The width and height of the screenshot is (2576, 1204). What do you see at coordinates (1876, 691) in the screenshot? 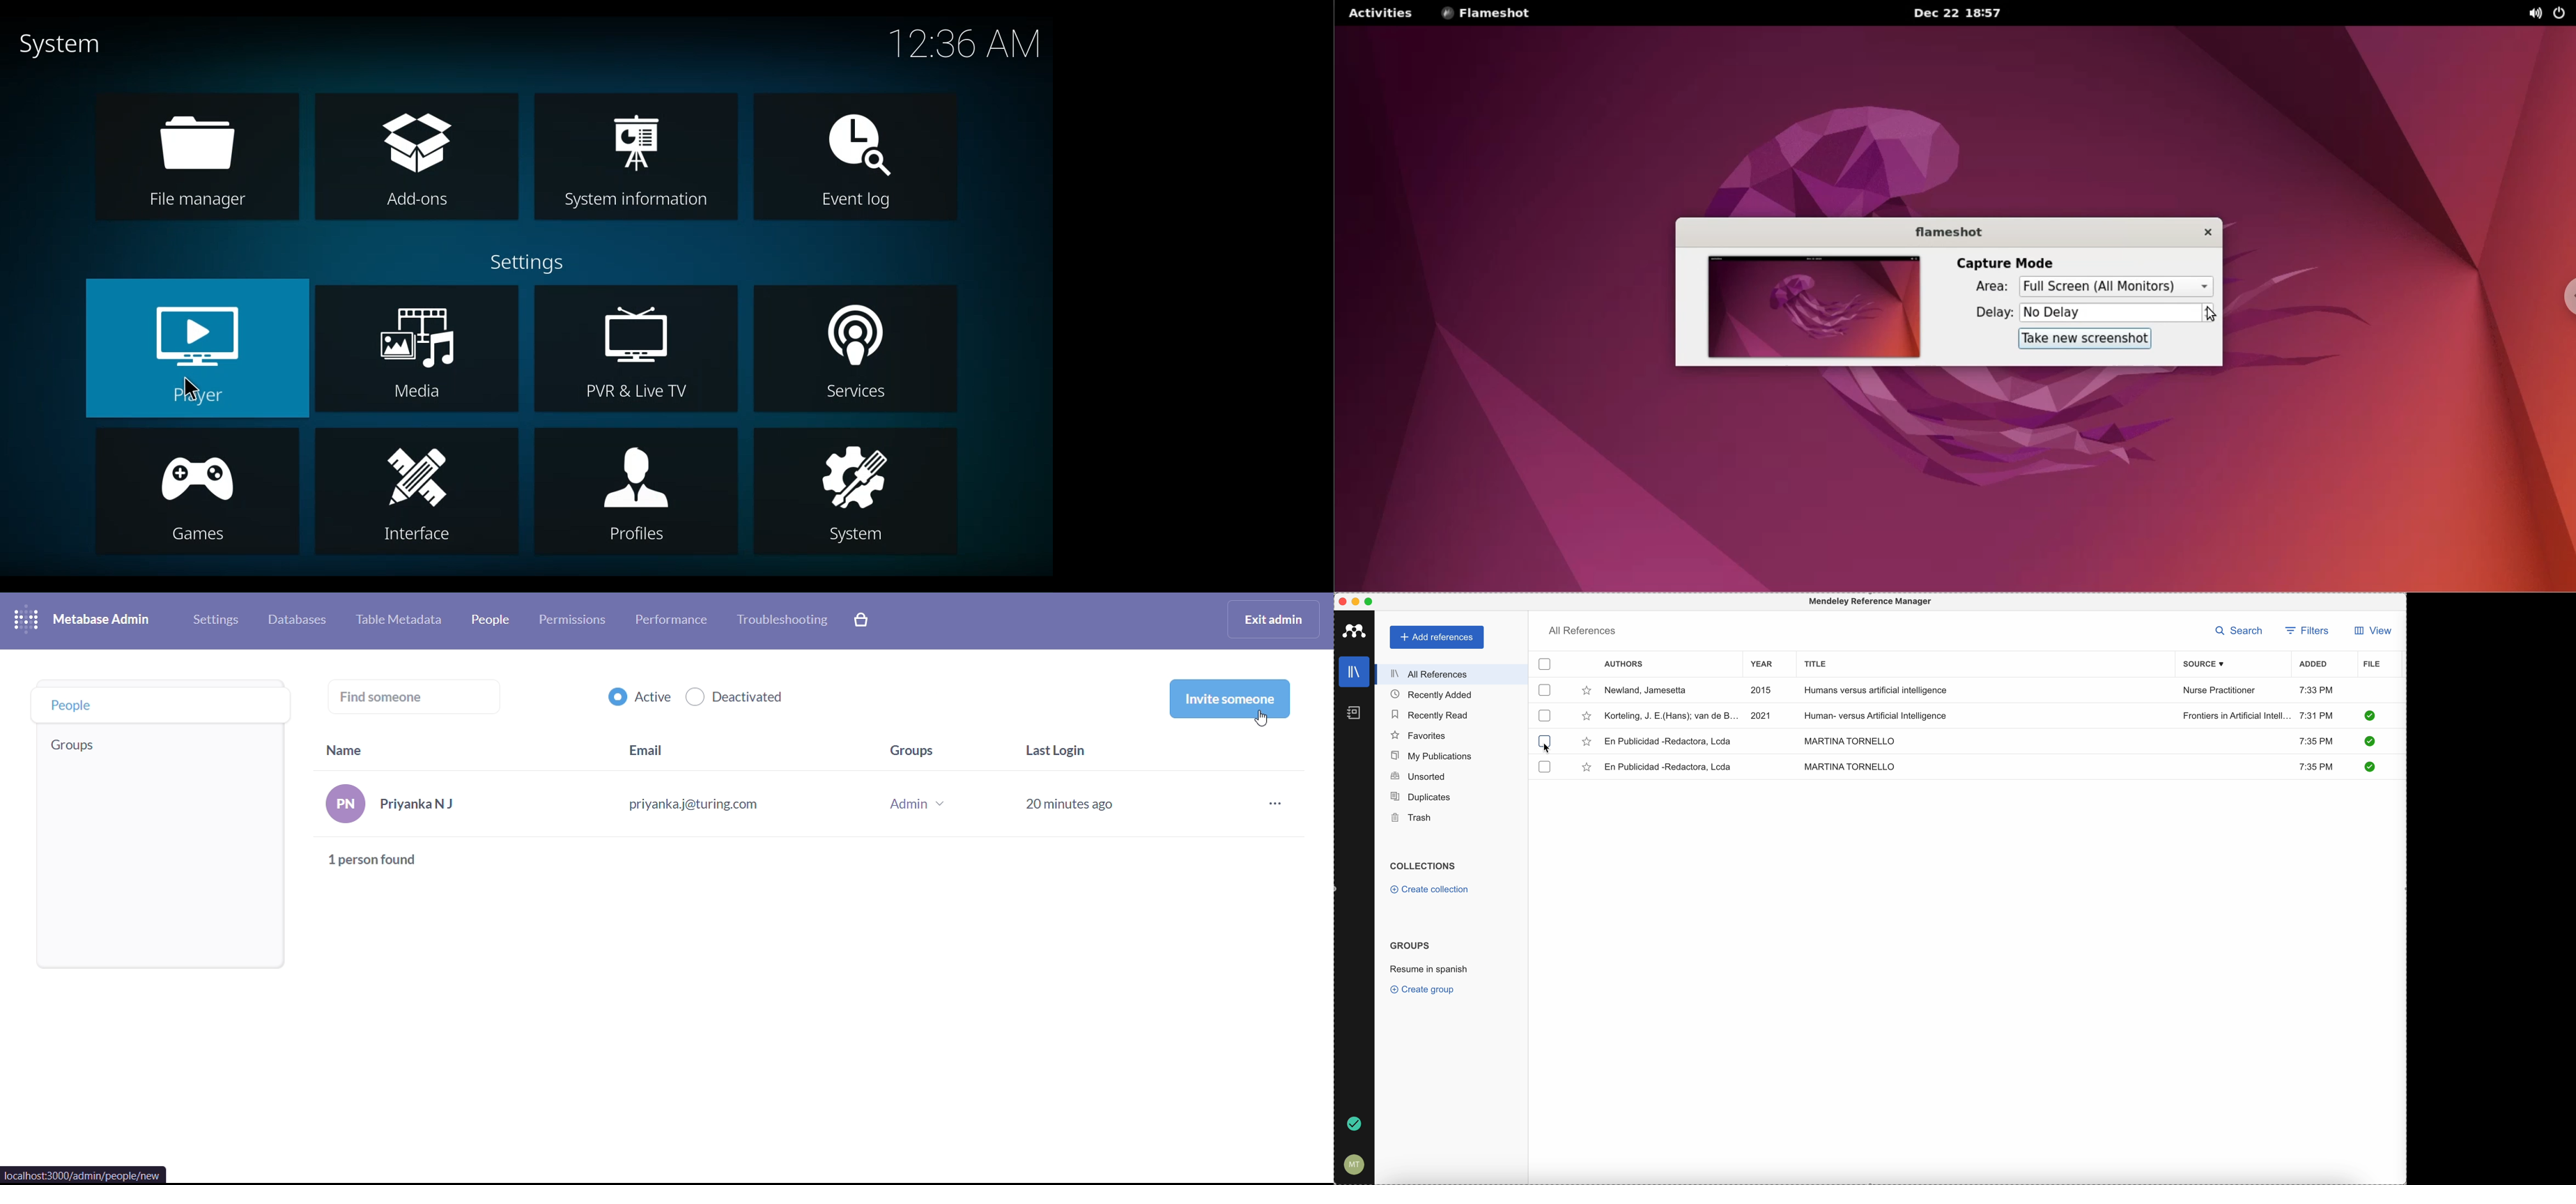
I see `Humans versus artificial intelligence` at bounding box center [1876, 691].